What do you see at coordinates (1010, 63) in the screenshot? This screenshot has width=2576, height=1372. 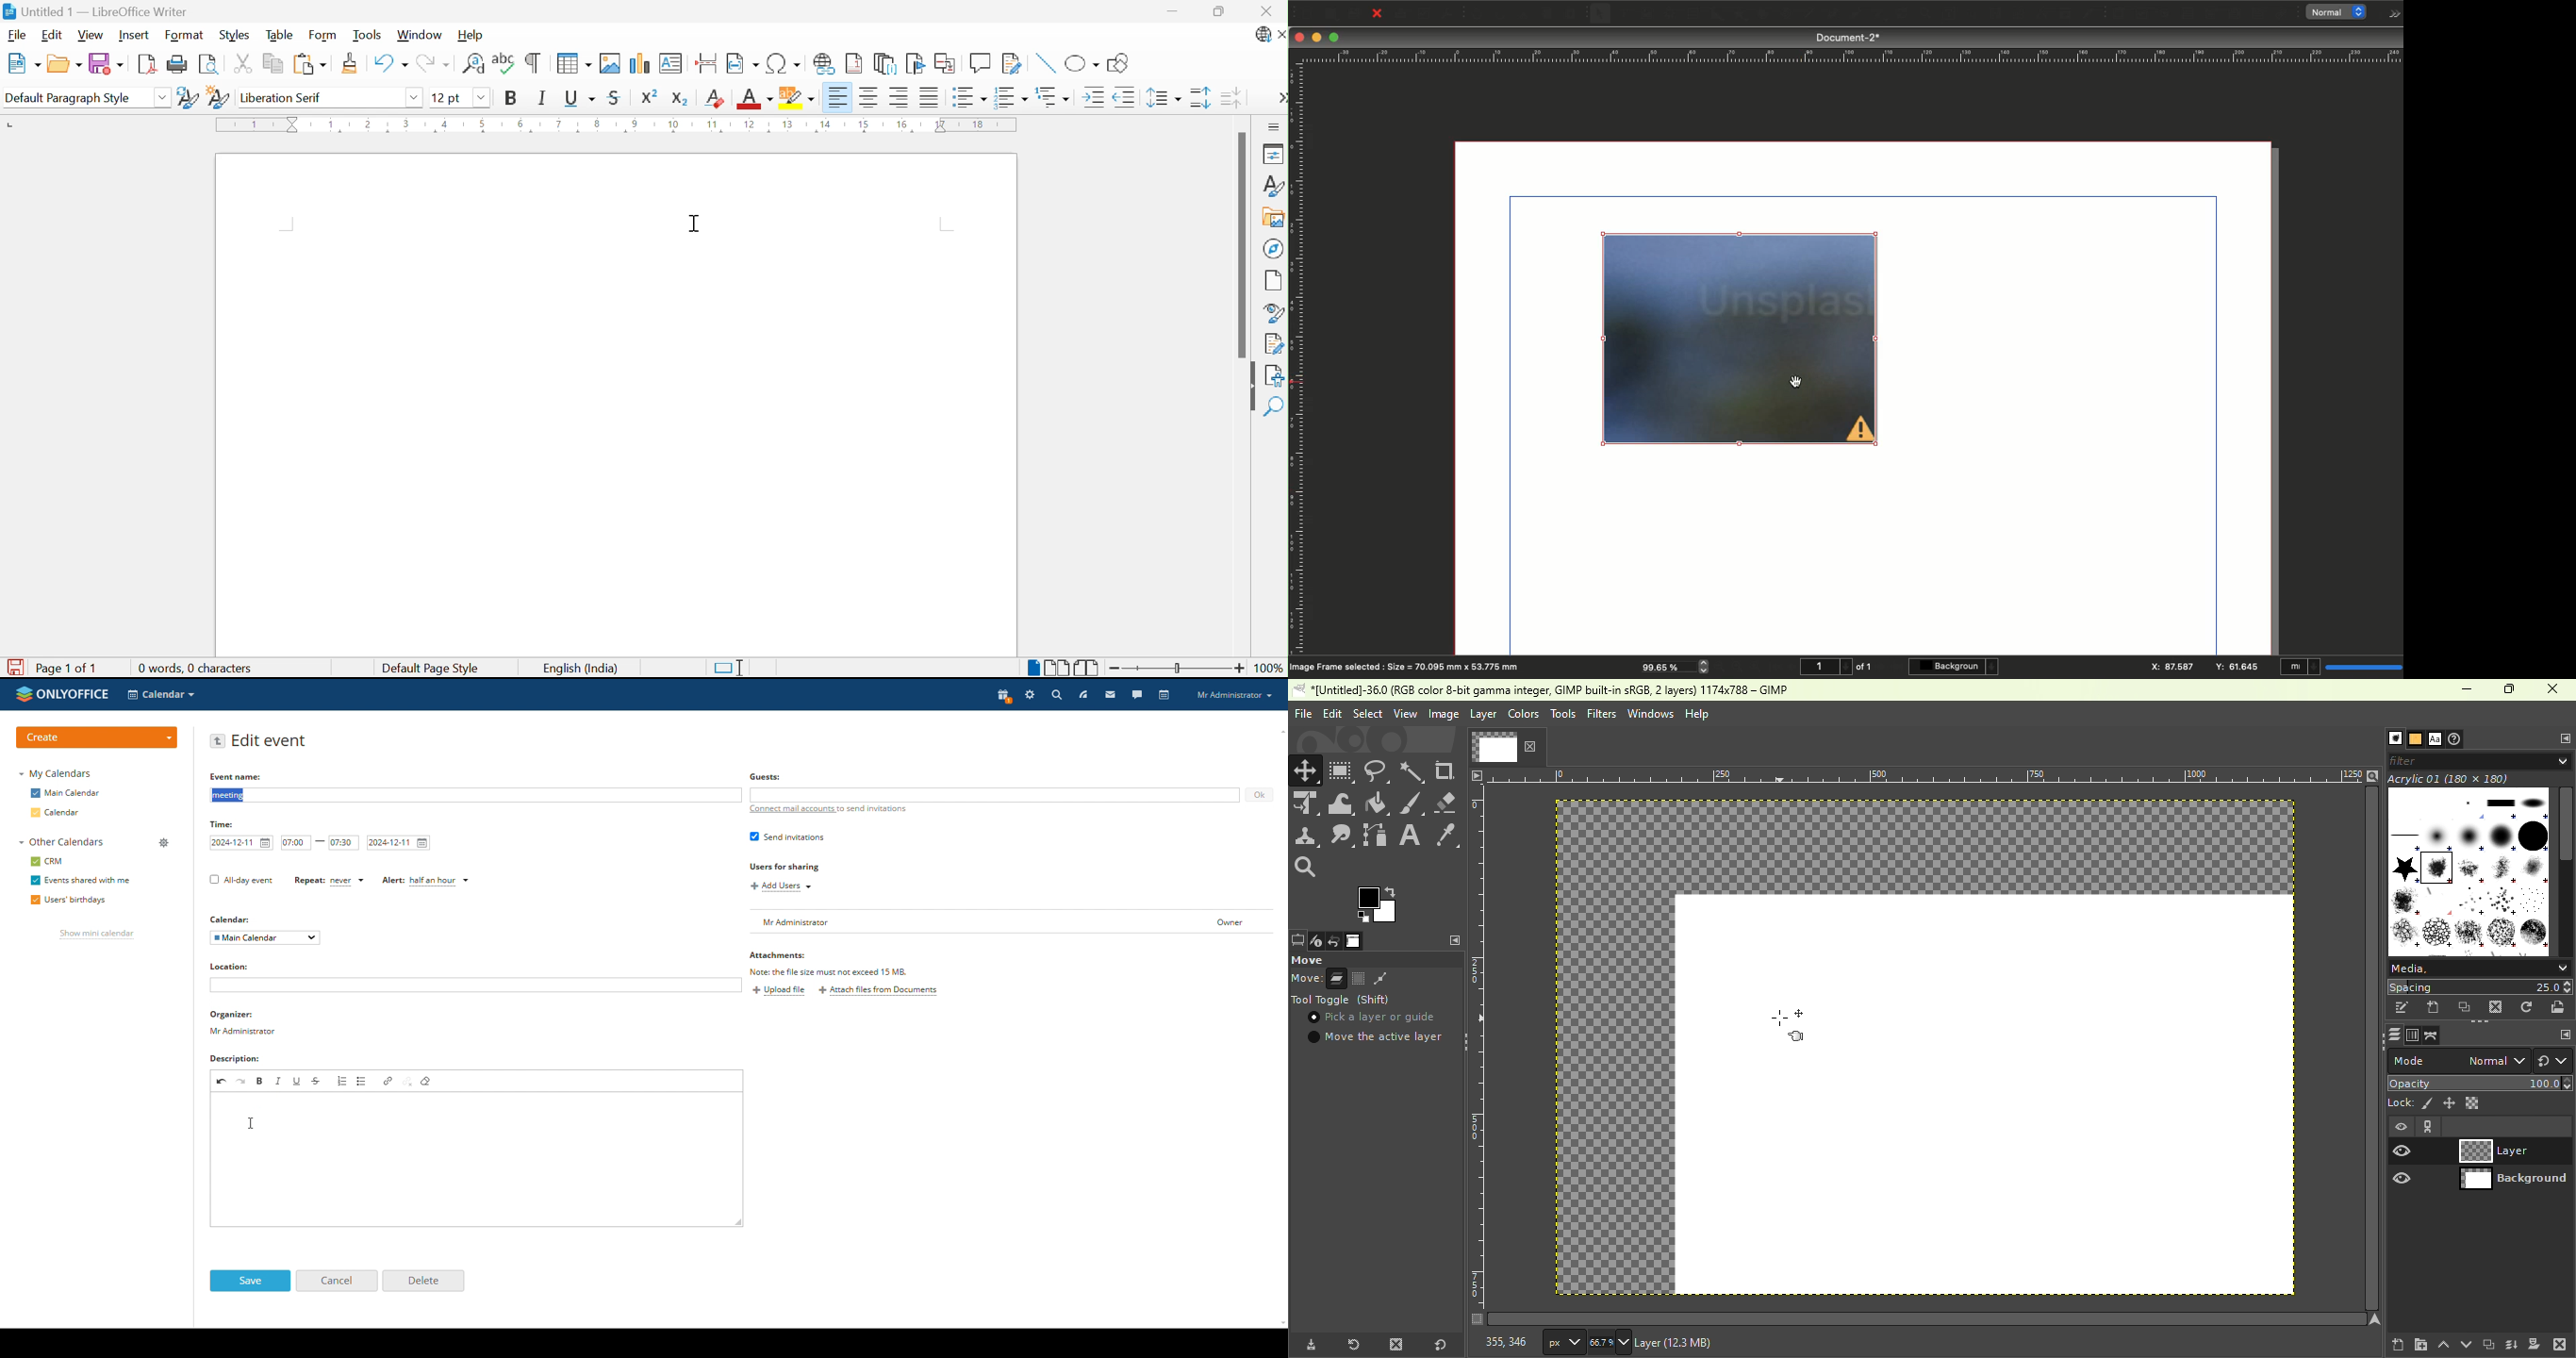 I see `Show track changes functions` at bounding box center [1010, 63].